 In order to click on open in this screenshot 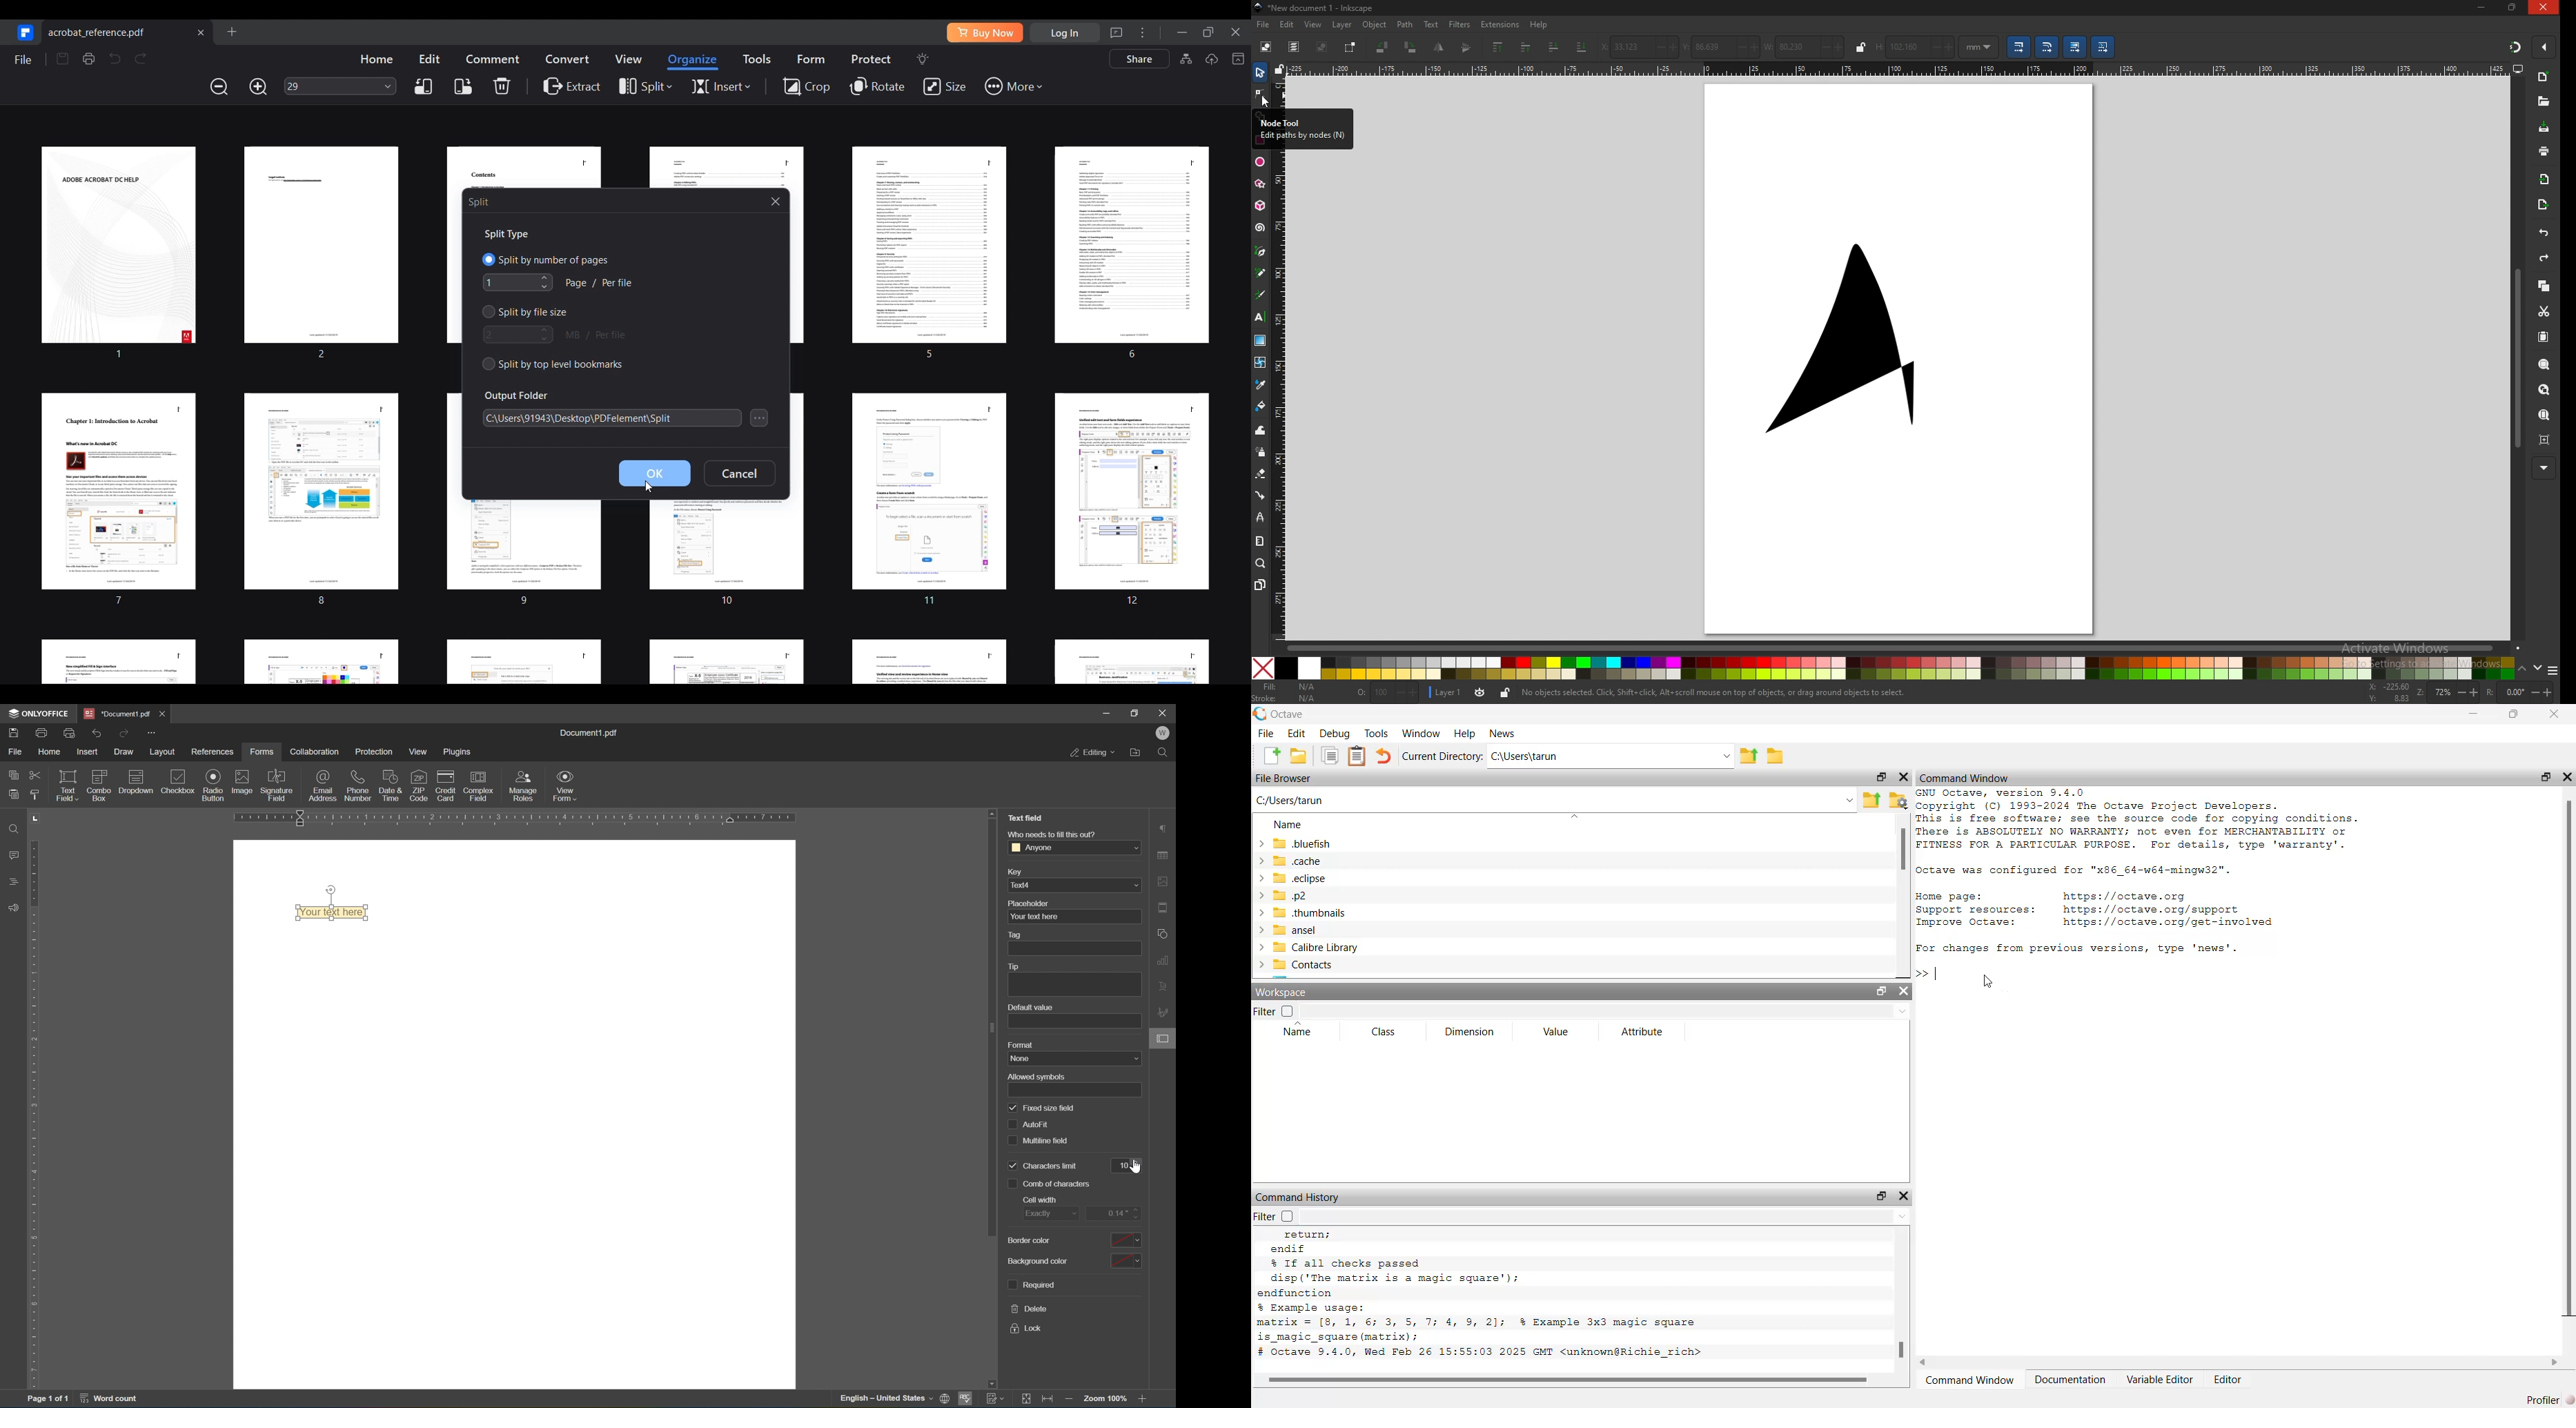, I will do `click(2544, 102)`.